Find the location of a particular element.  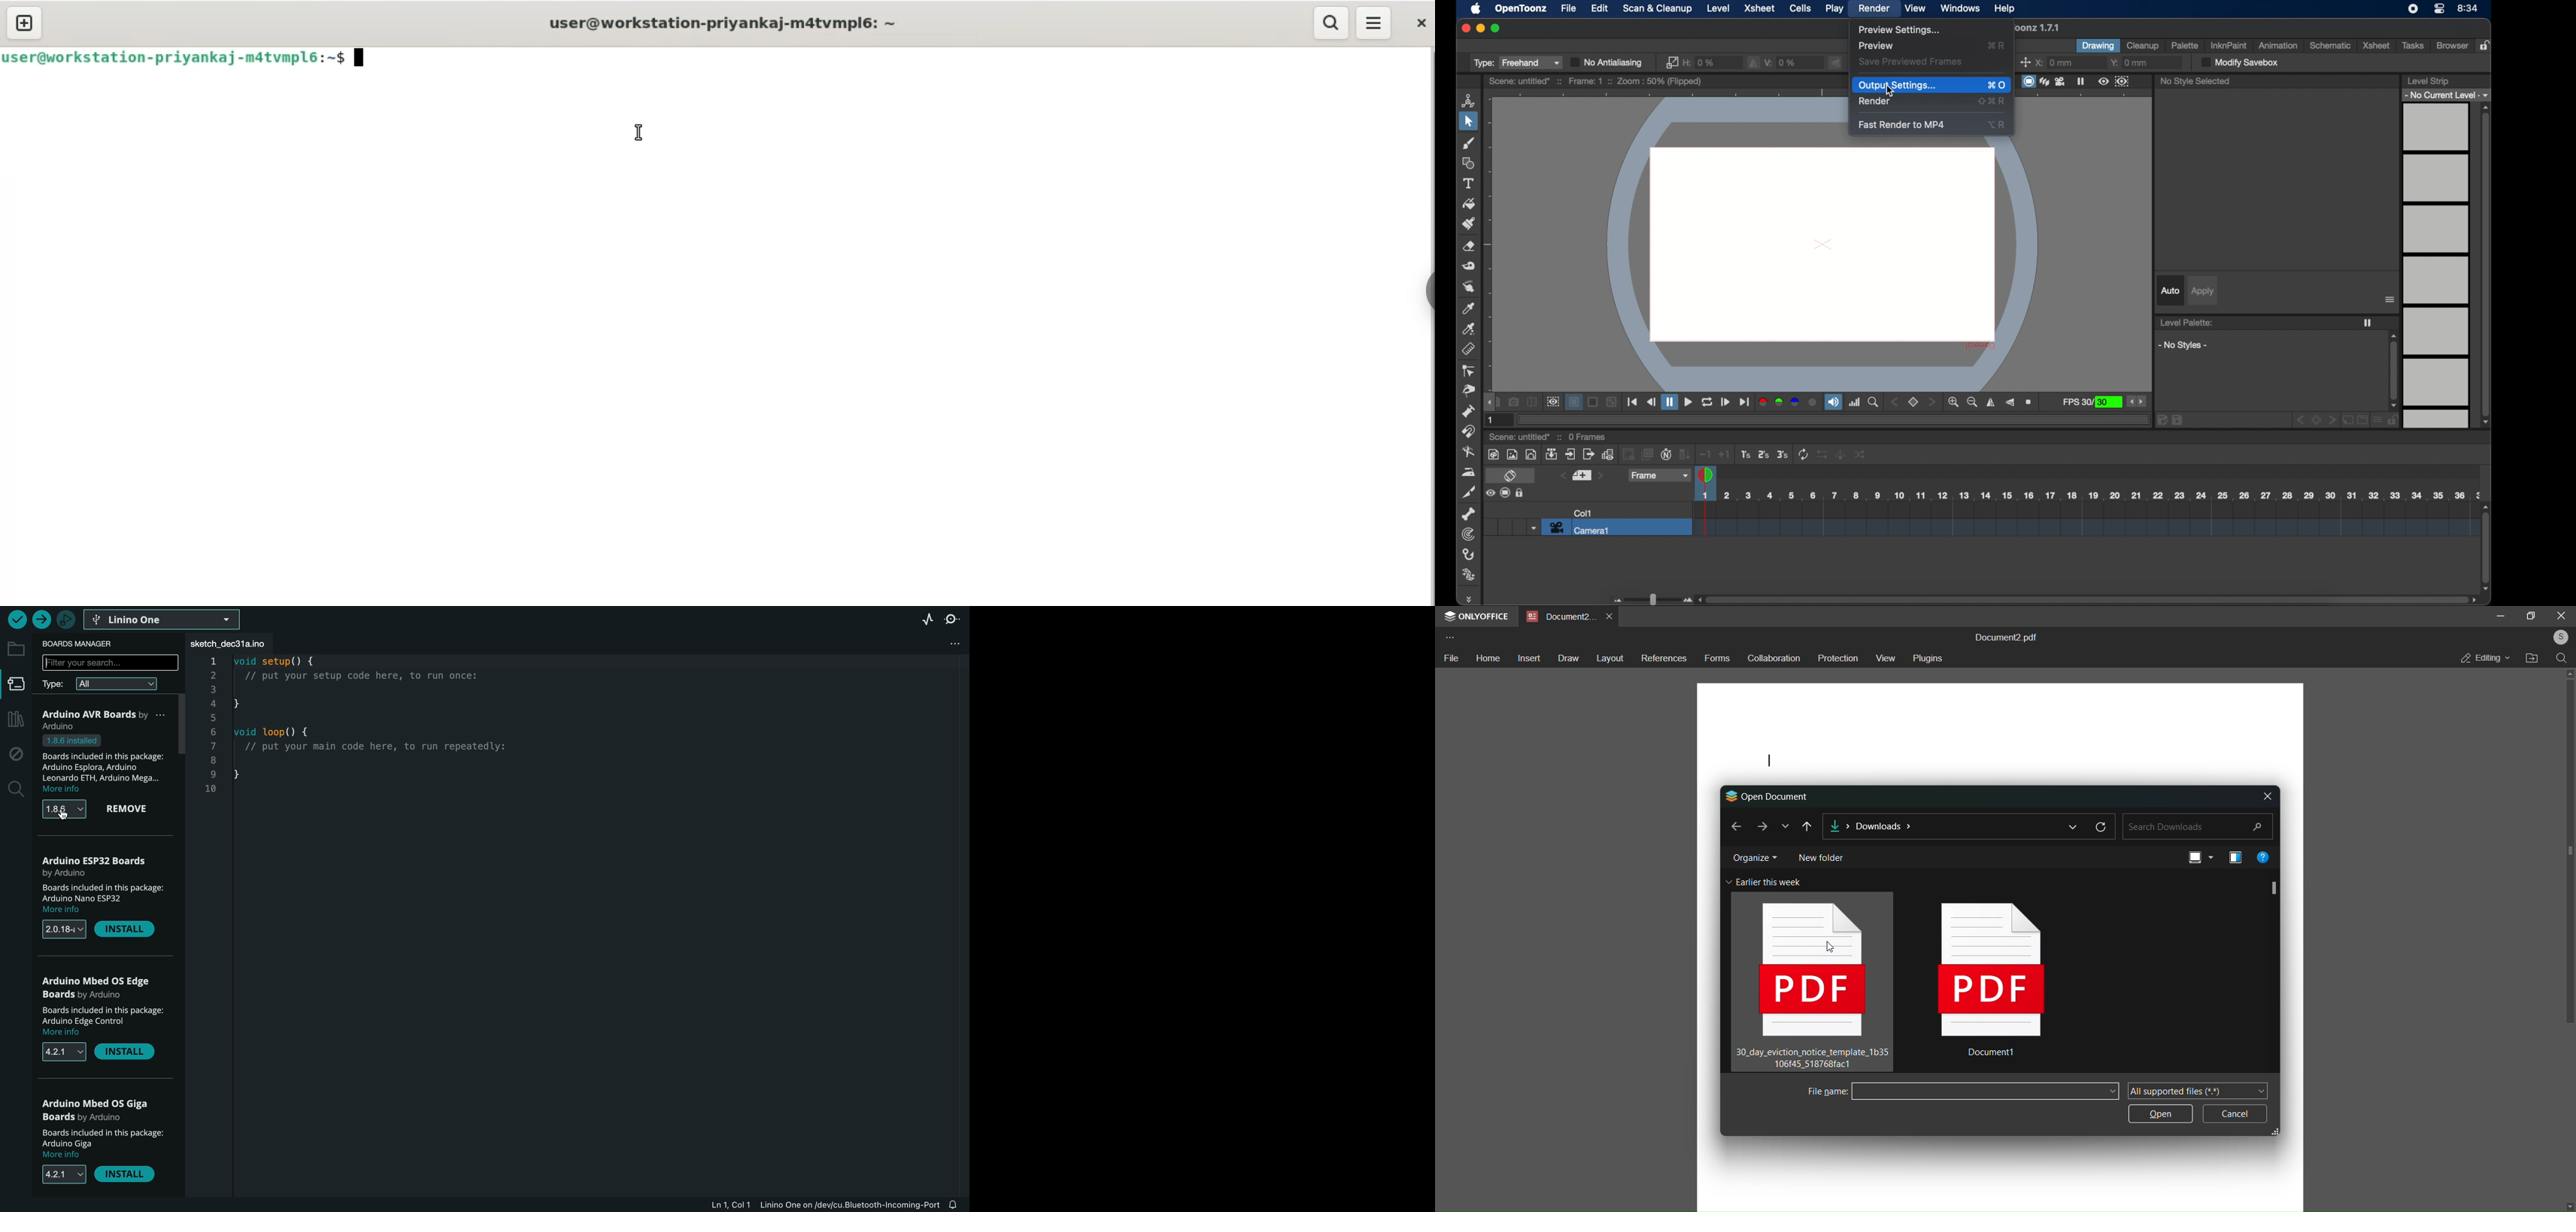

 is located at coordinates (1685, 455).